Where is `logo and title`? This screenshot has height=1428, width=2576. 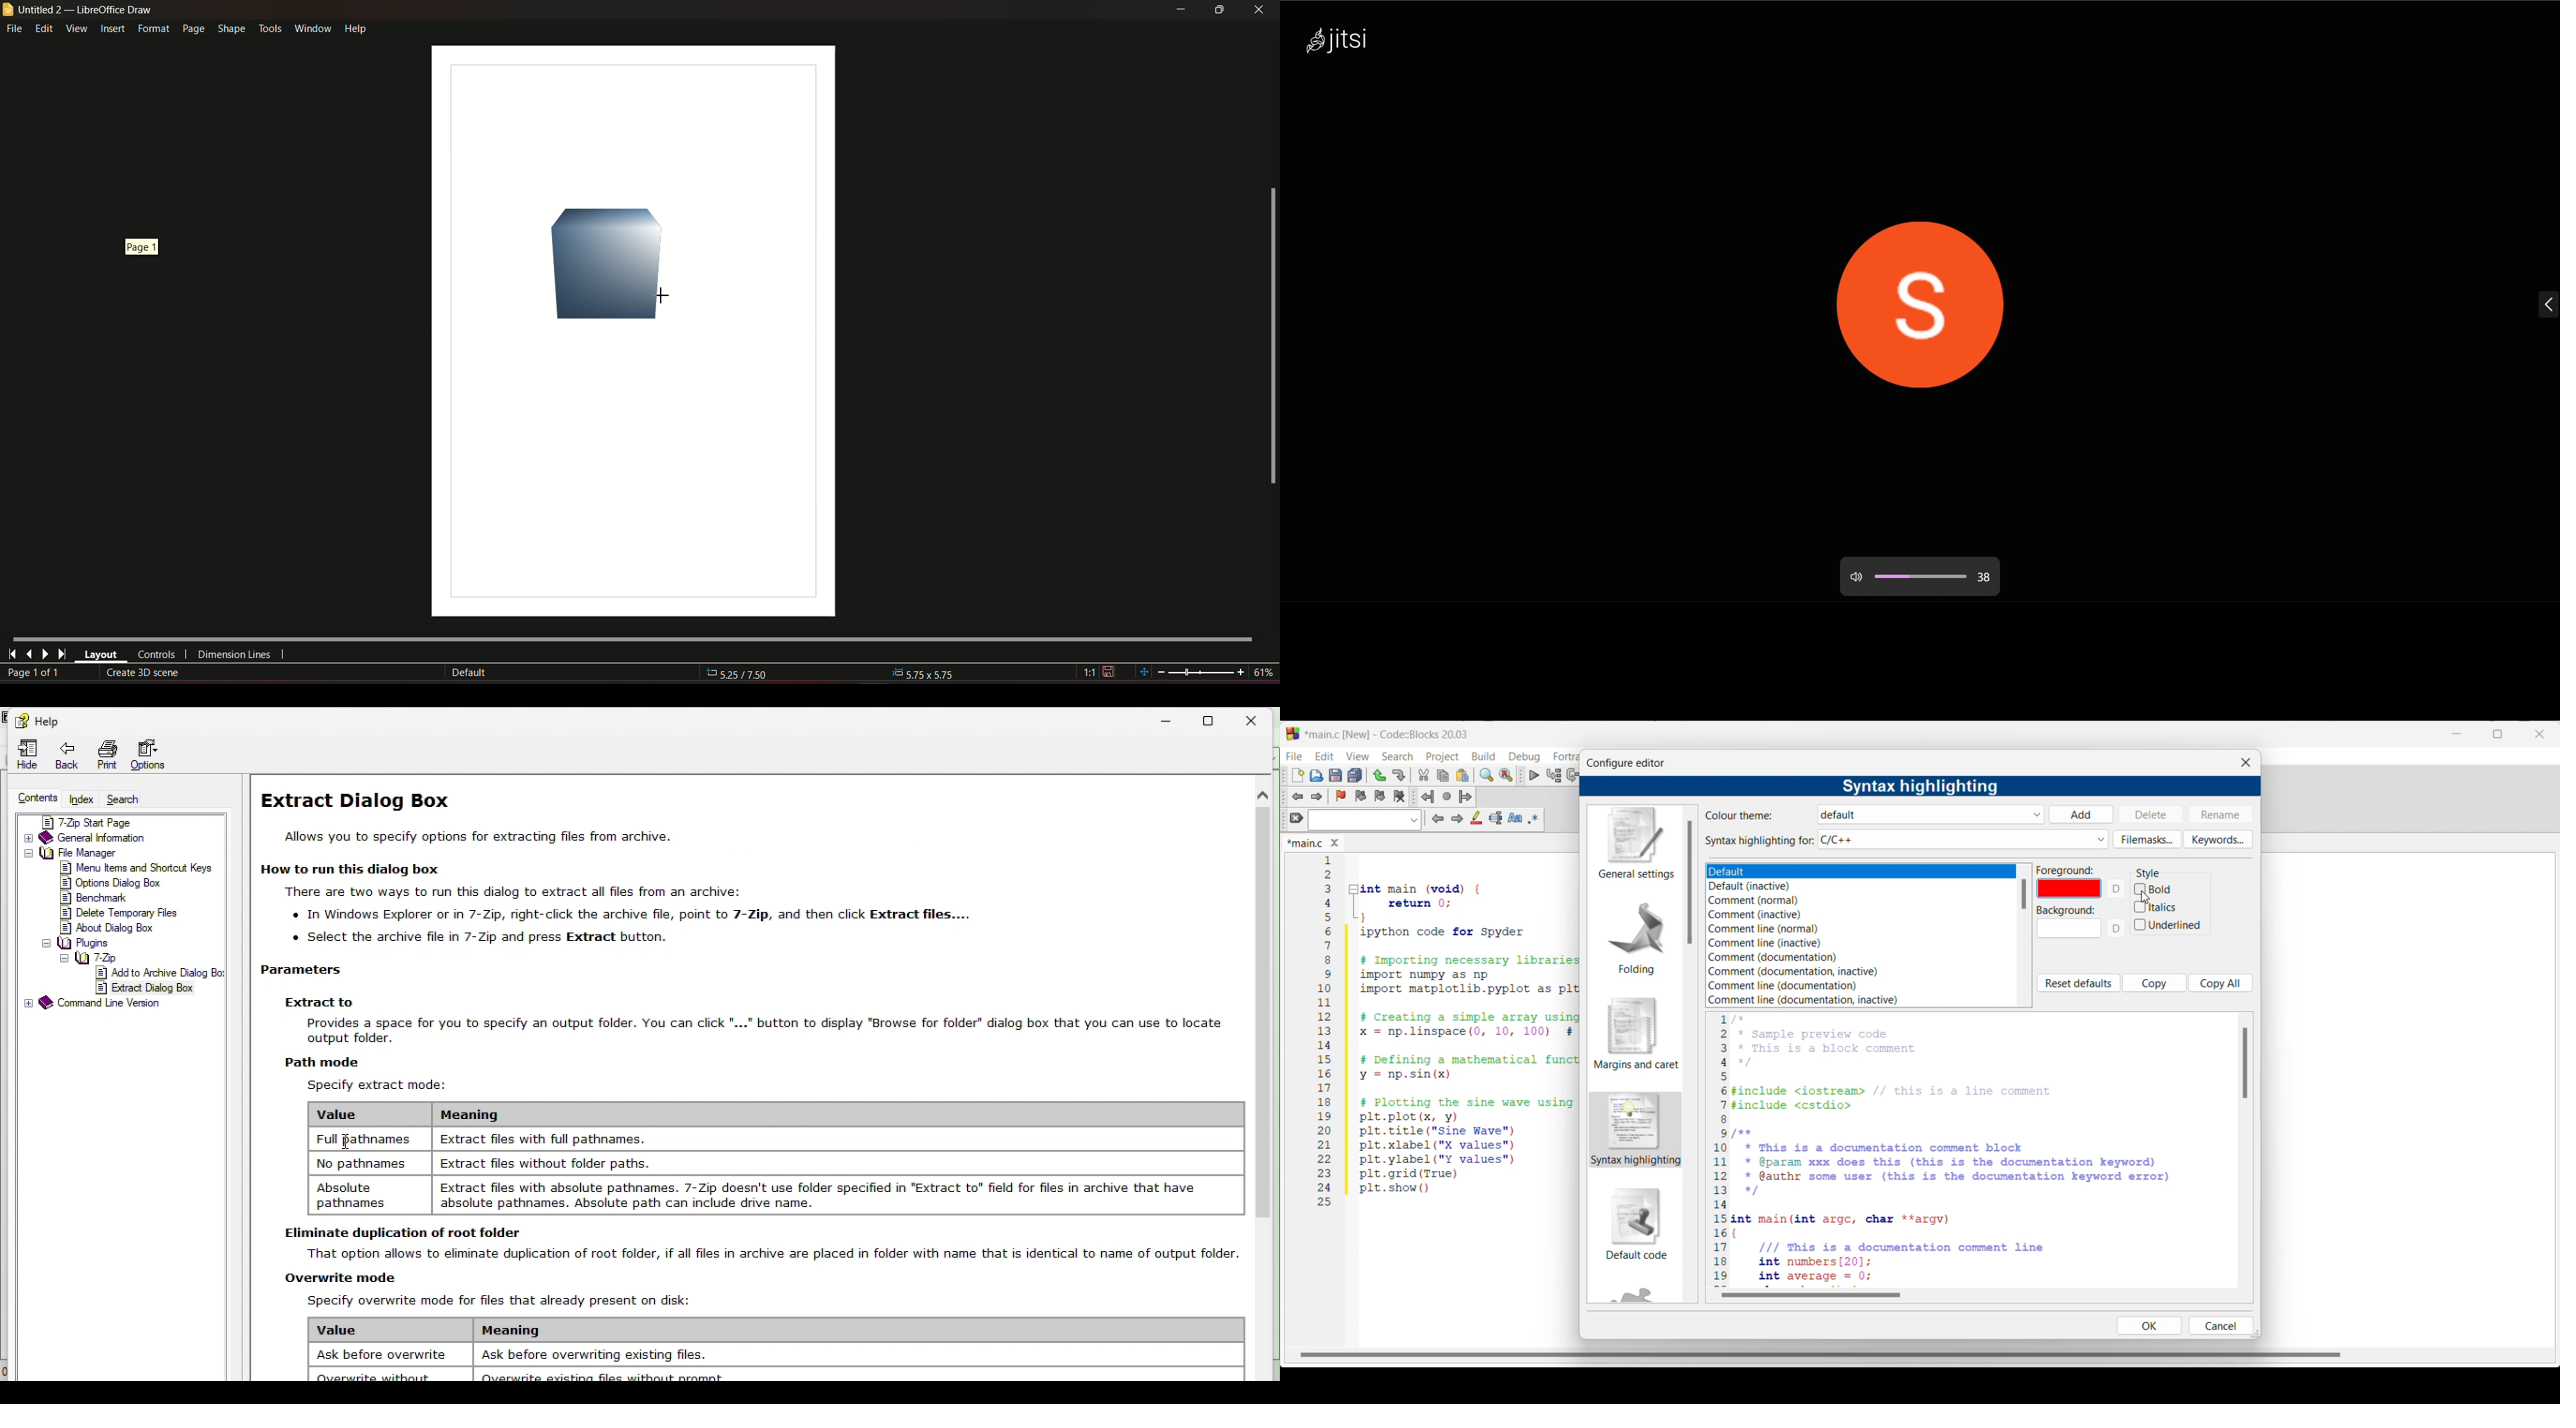
logo and title is located at coordinates (79, 10).